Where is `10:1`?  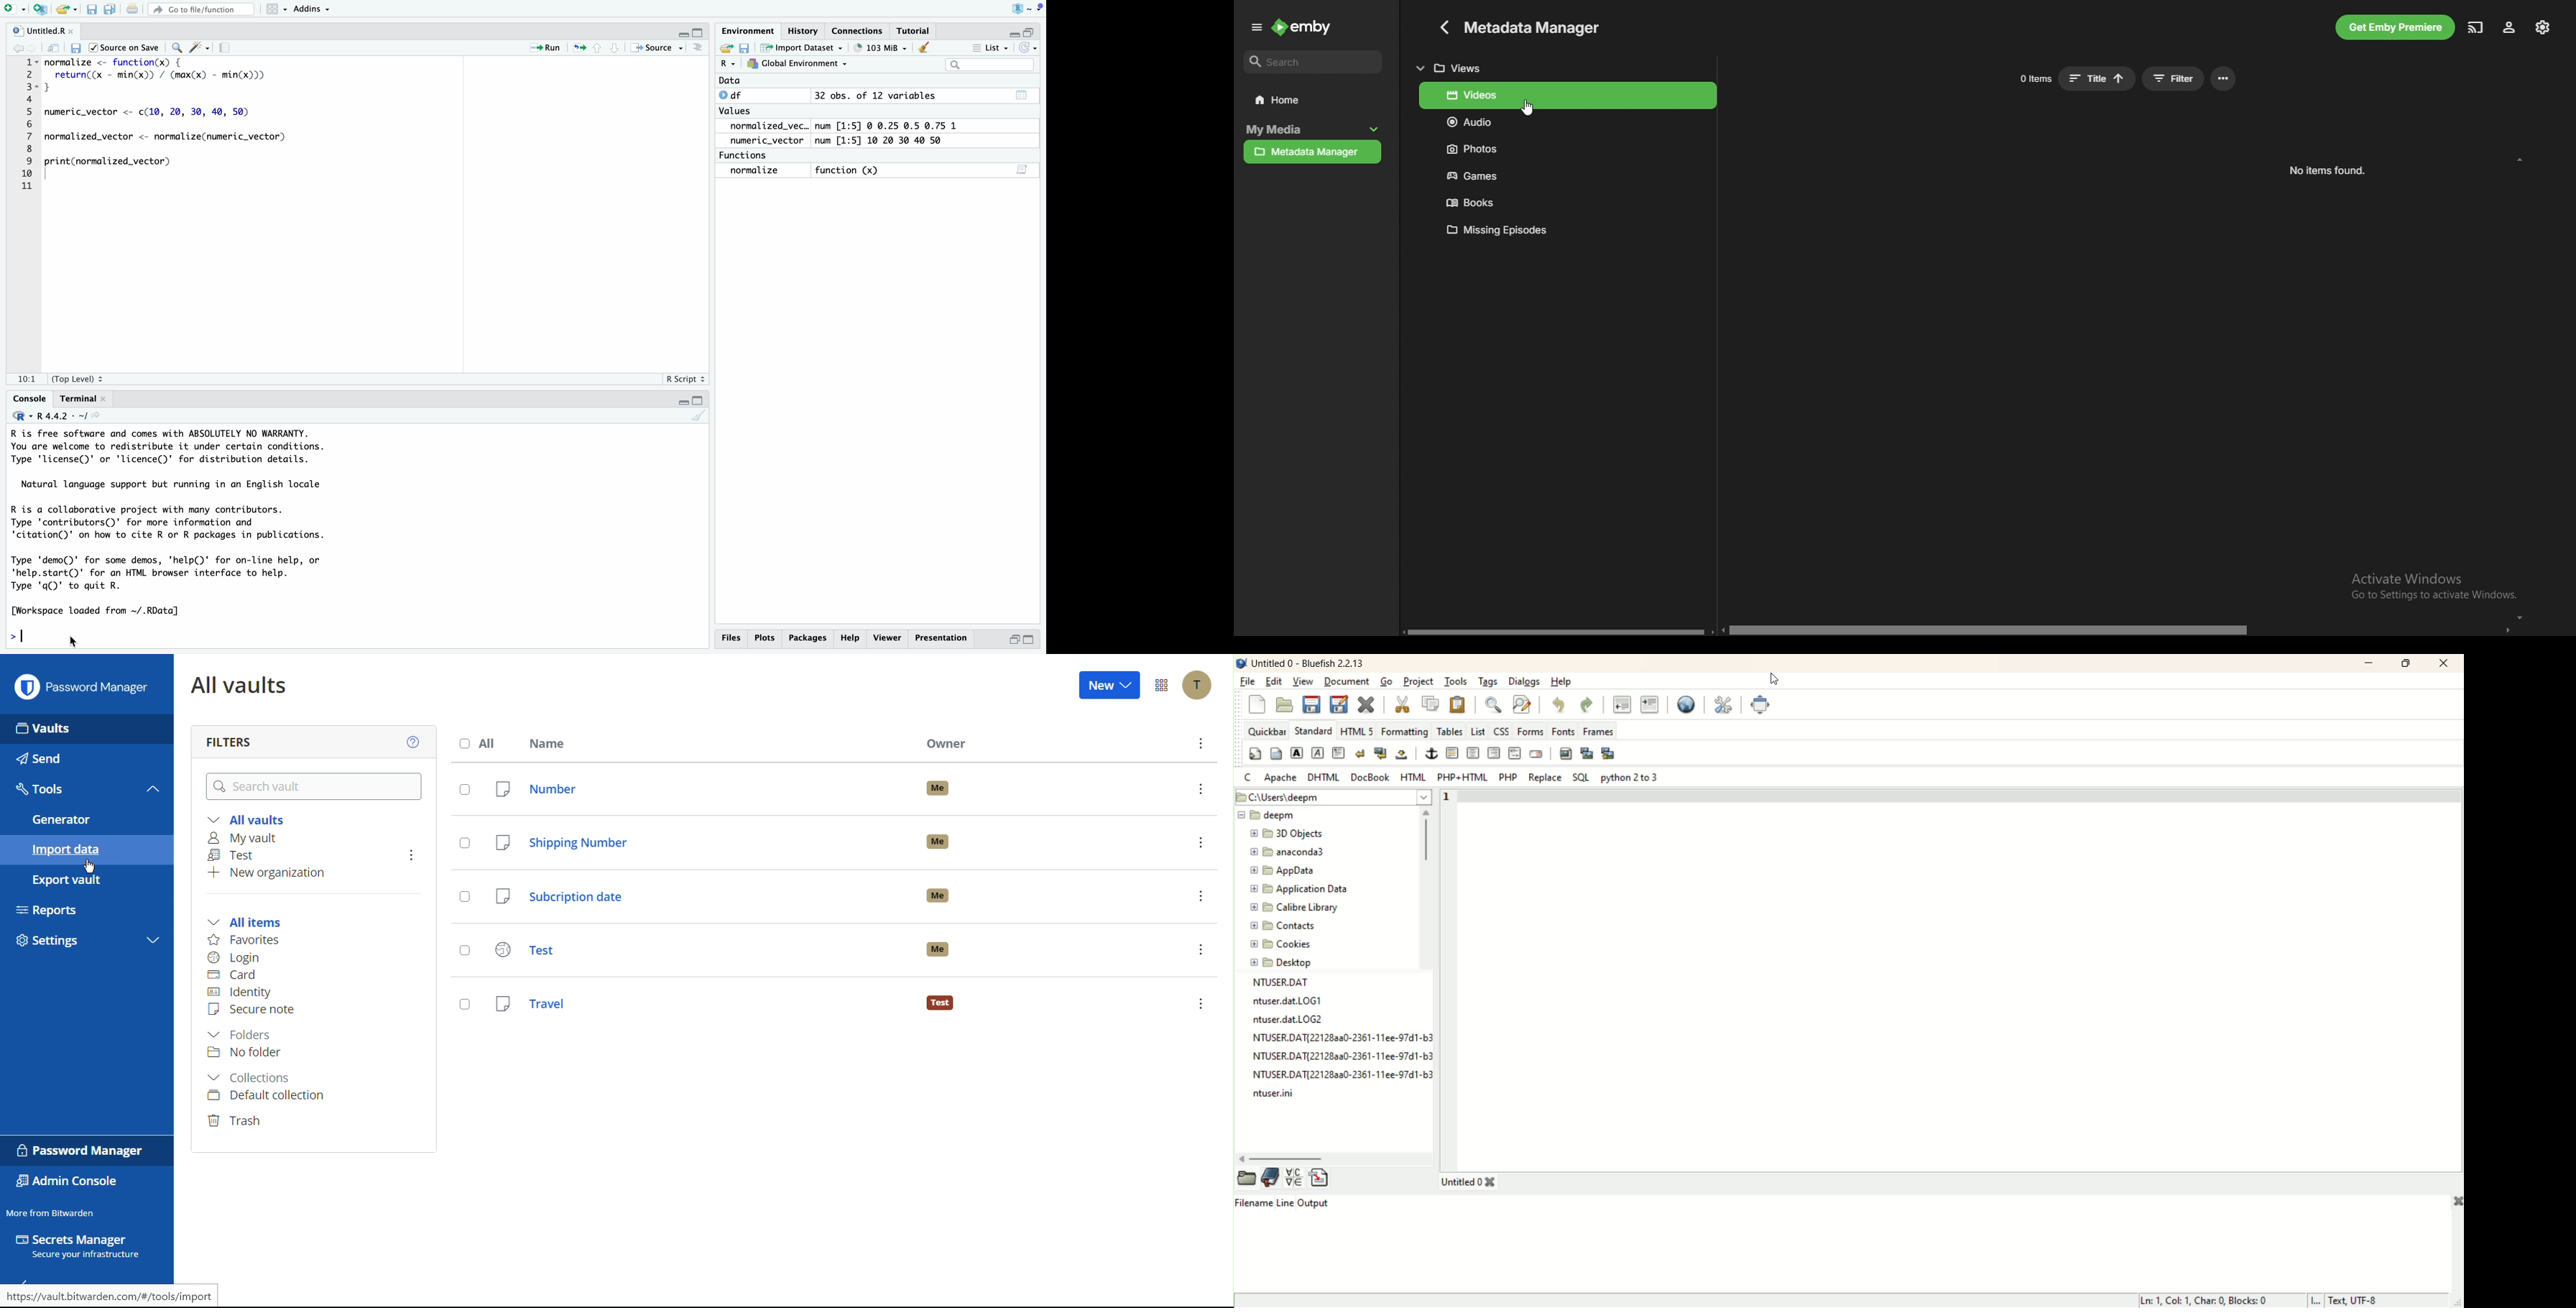
10:1 is located at coordinates (26, 376).